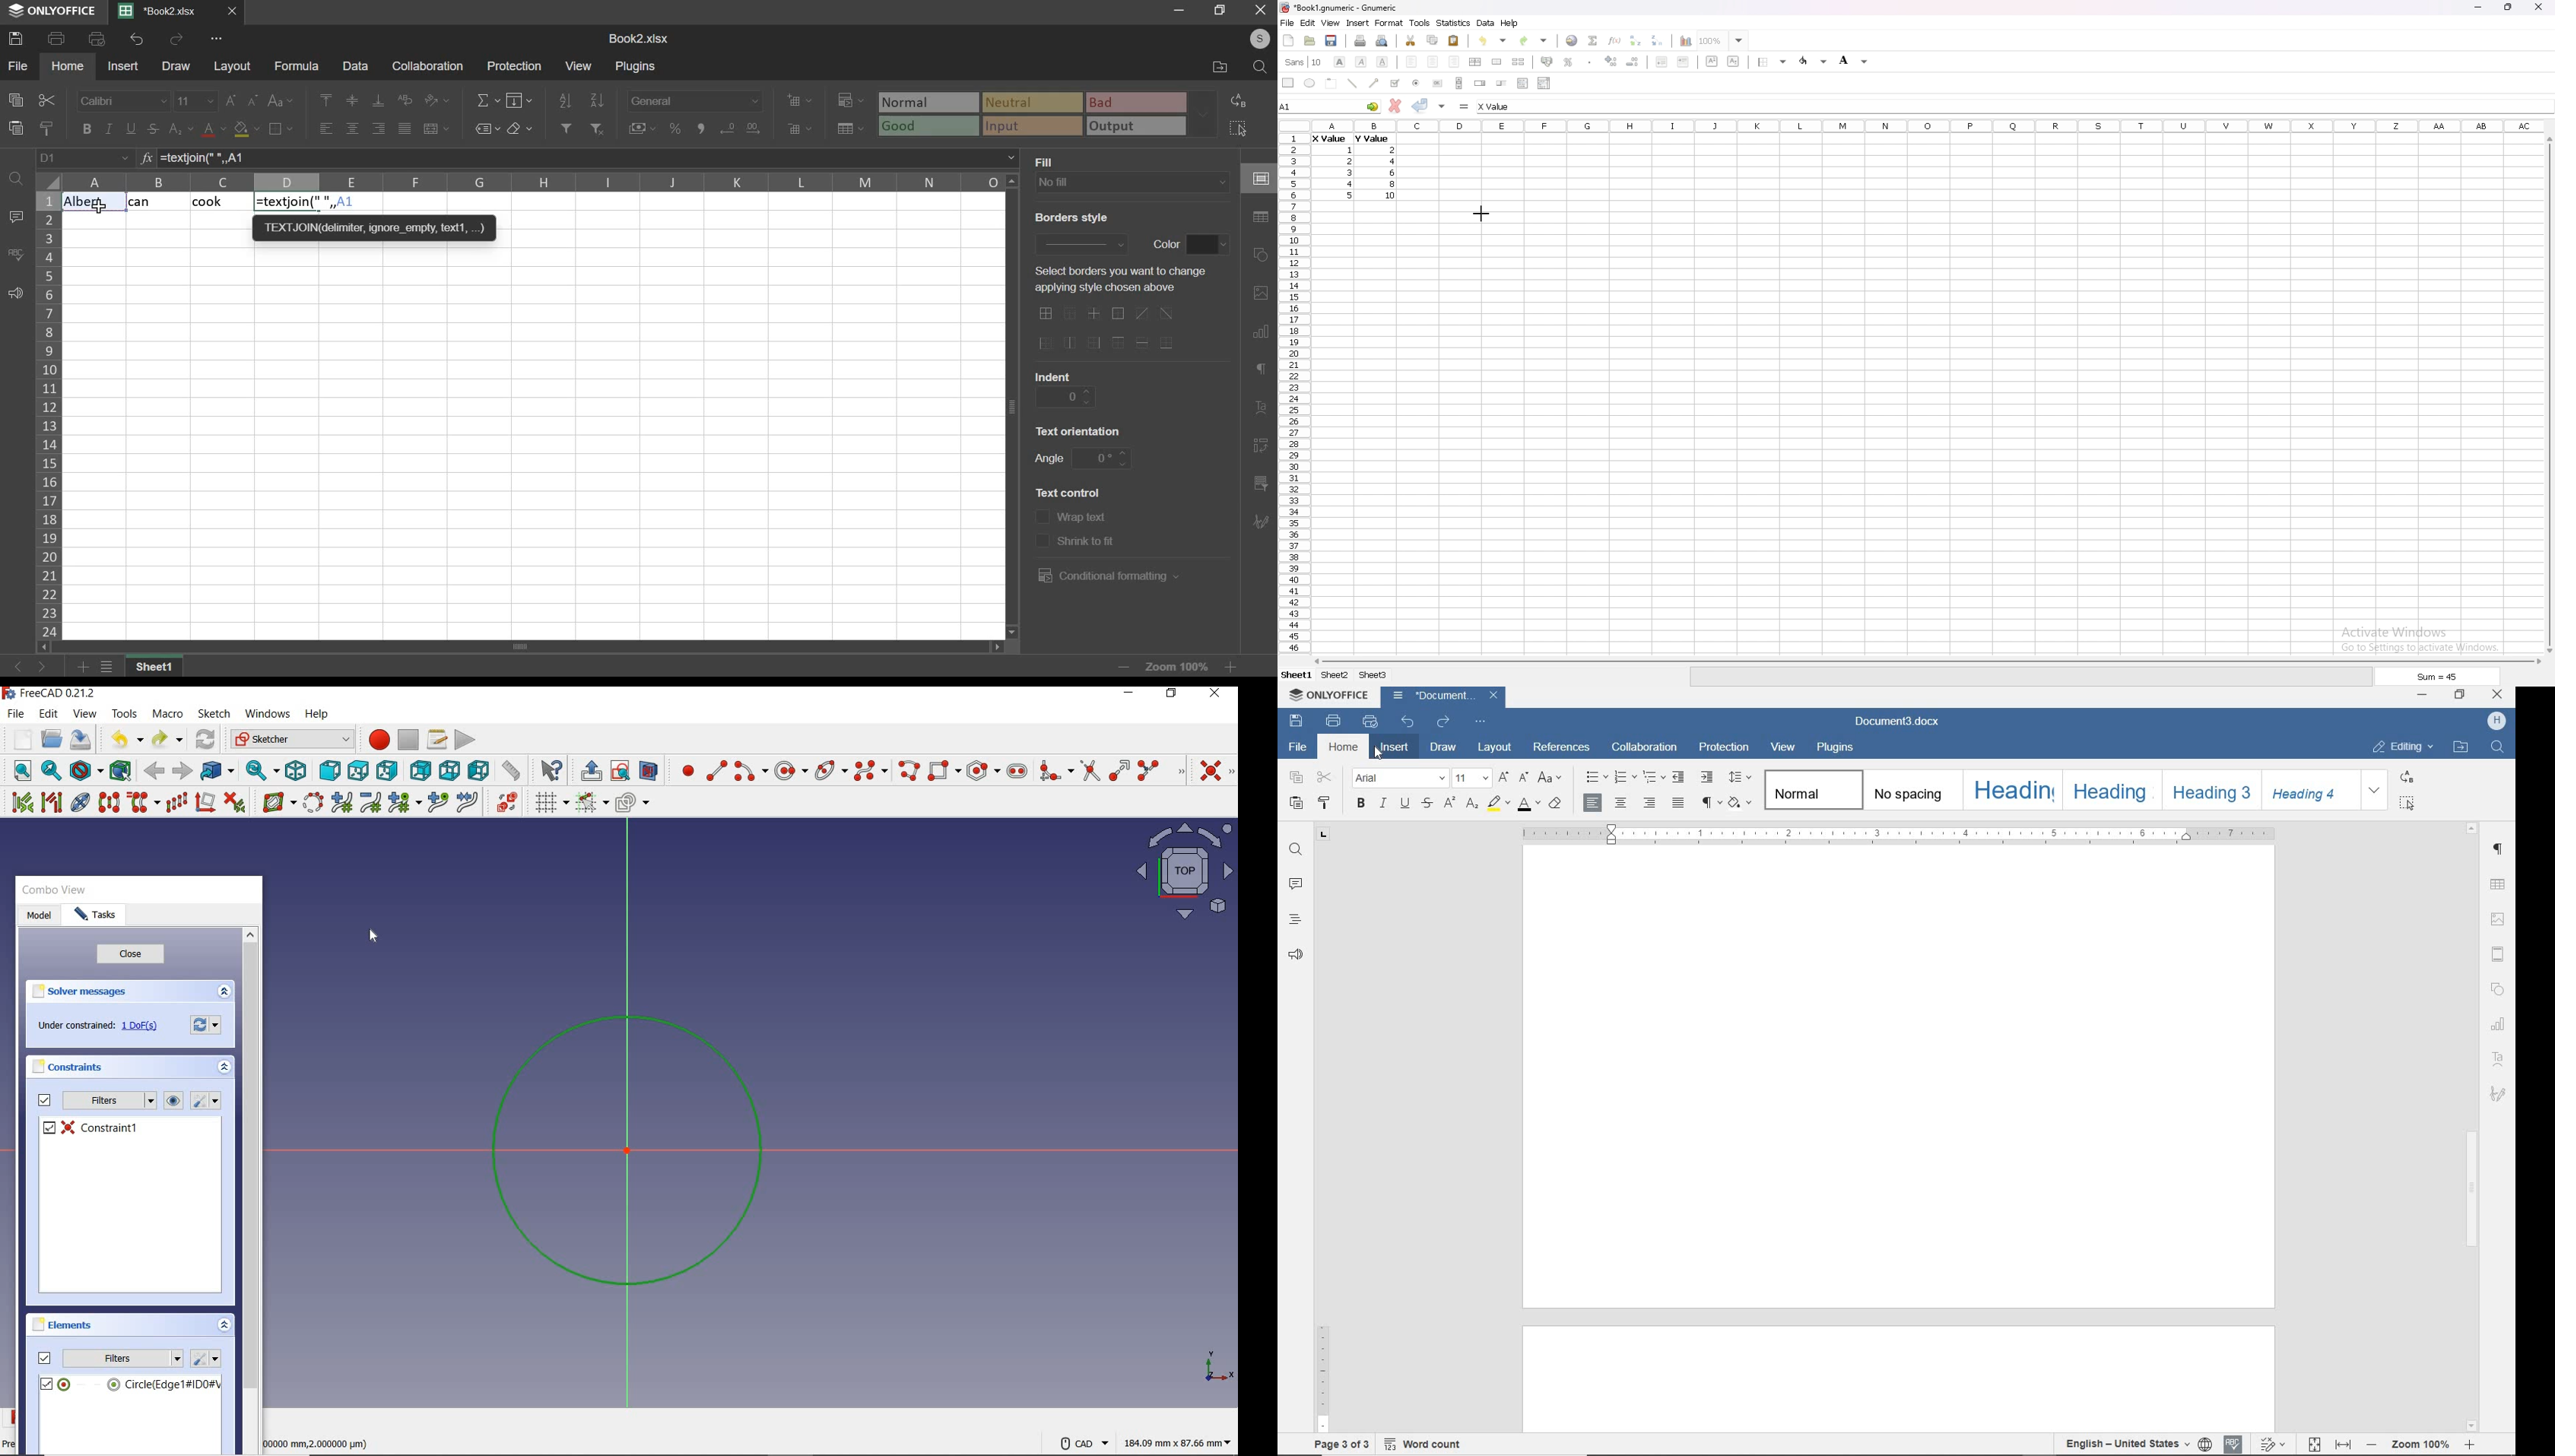 This screenshot has width=2576, height=1456. Describe the element at coordinates (908, 771) in the screenshot. I see `create polyline` at that location.